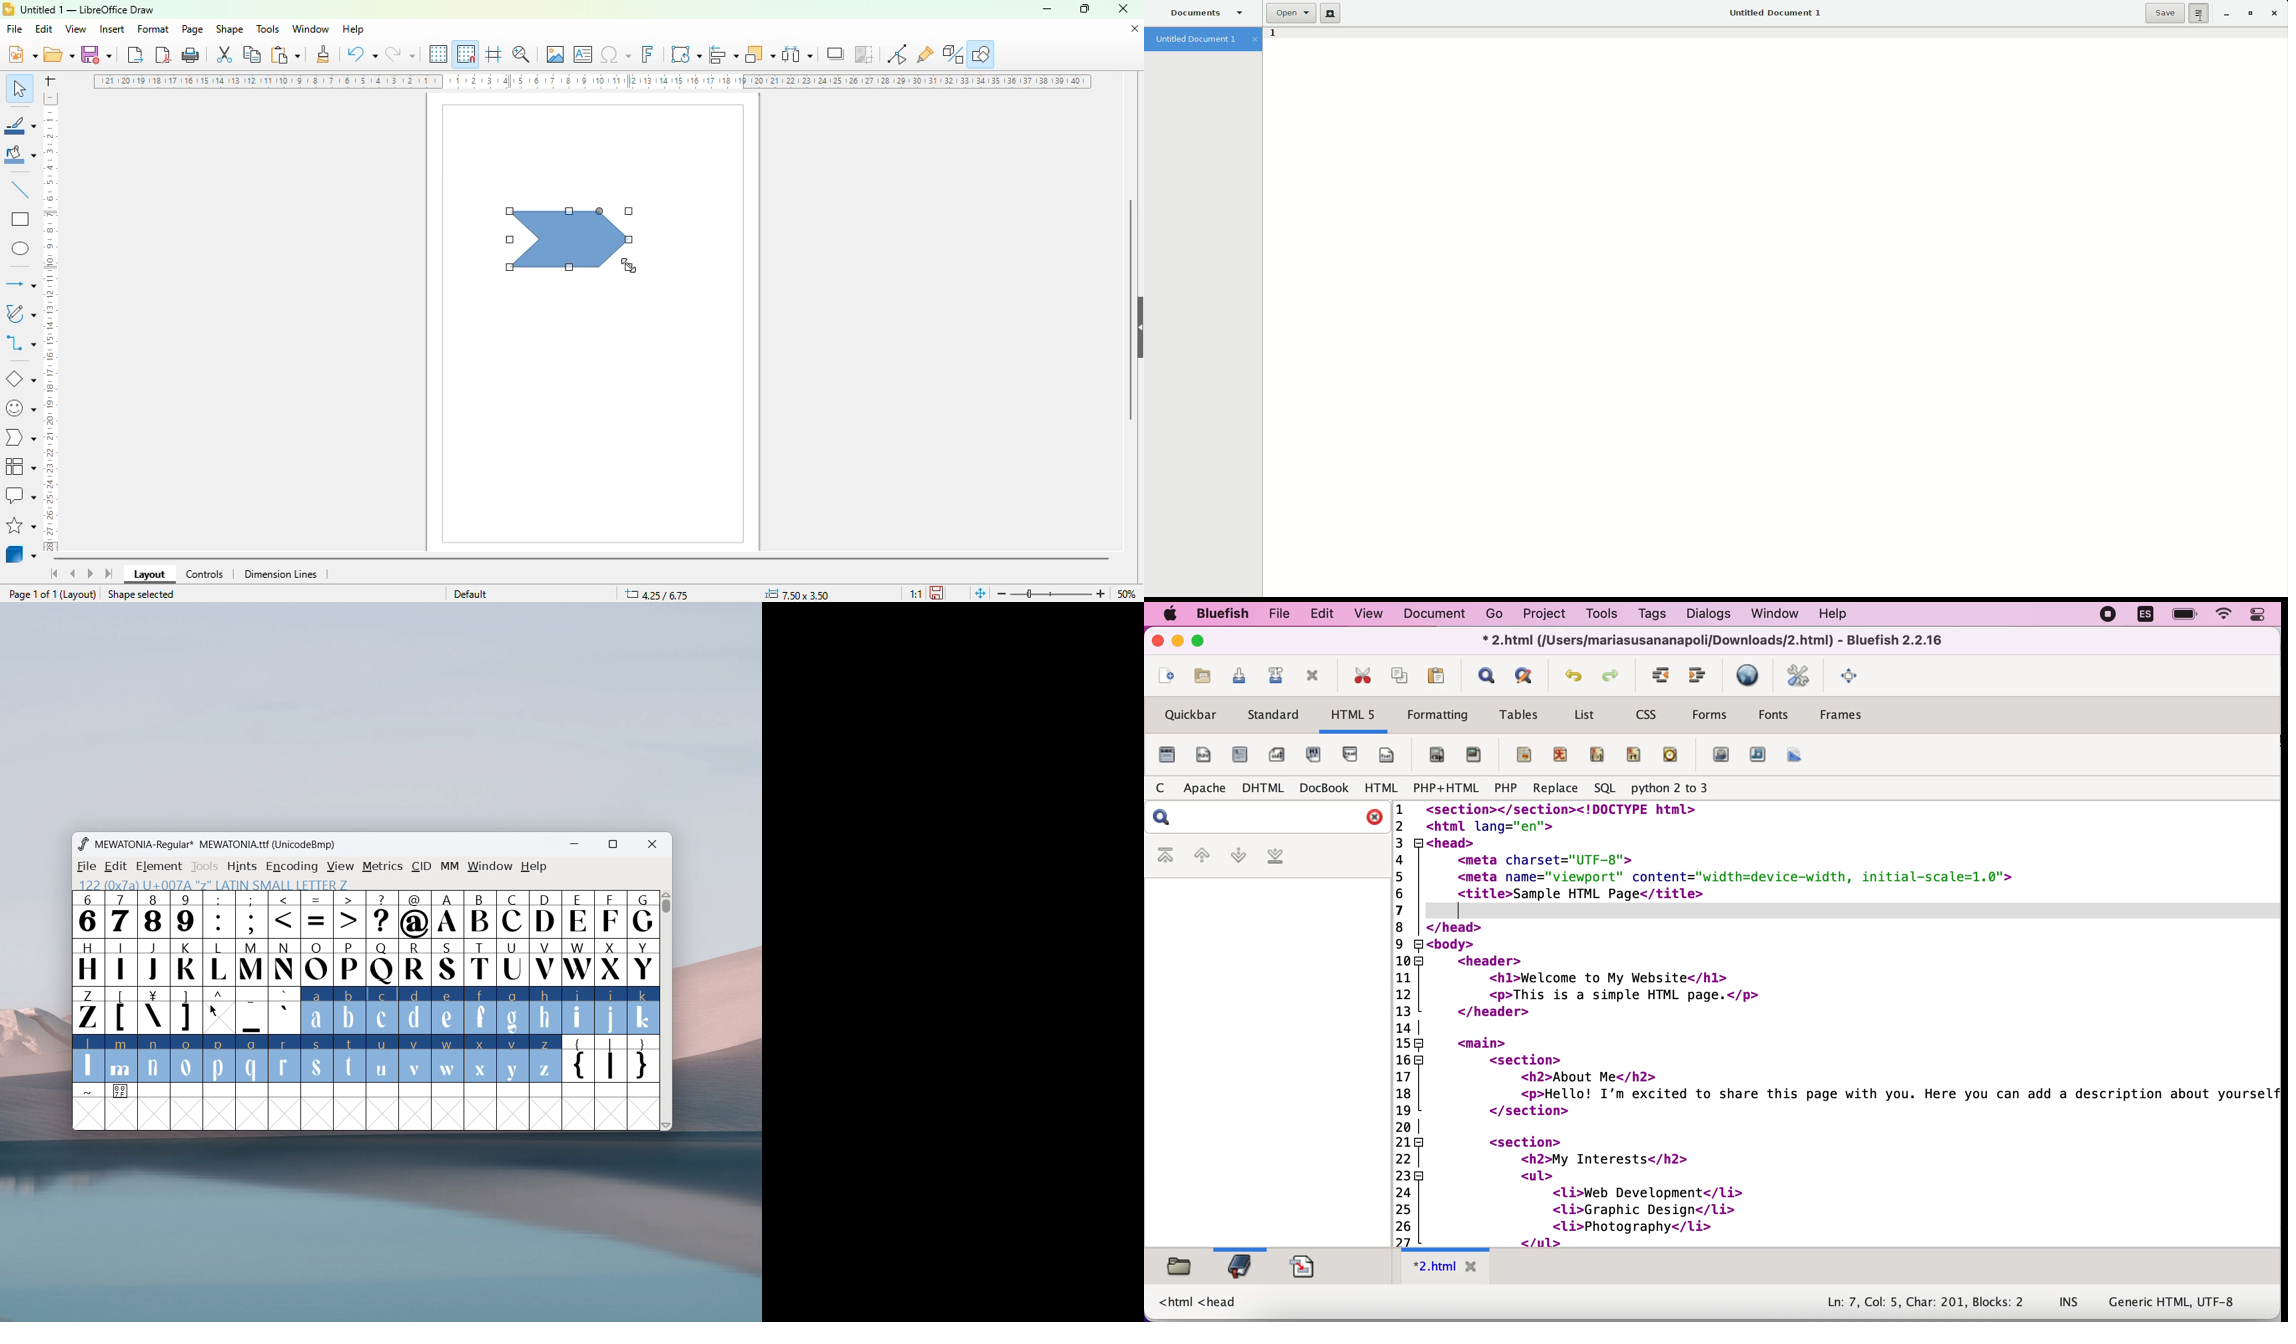 The height and width of the screenshot is (1344, 2296). What do you see at coordinates (149, 575) in the screenshot?
I see `layout` at bounding box center [149, 575].